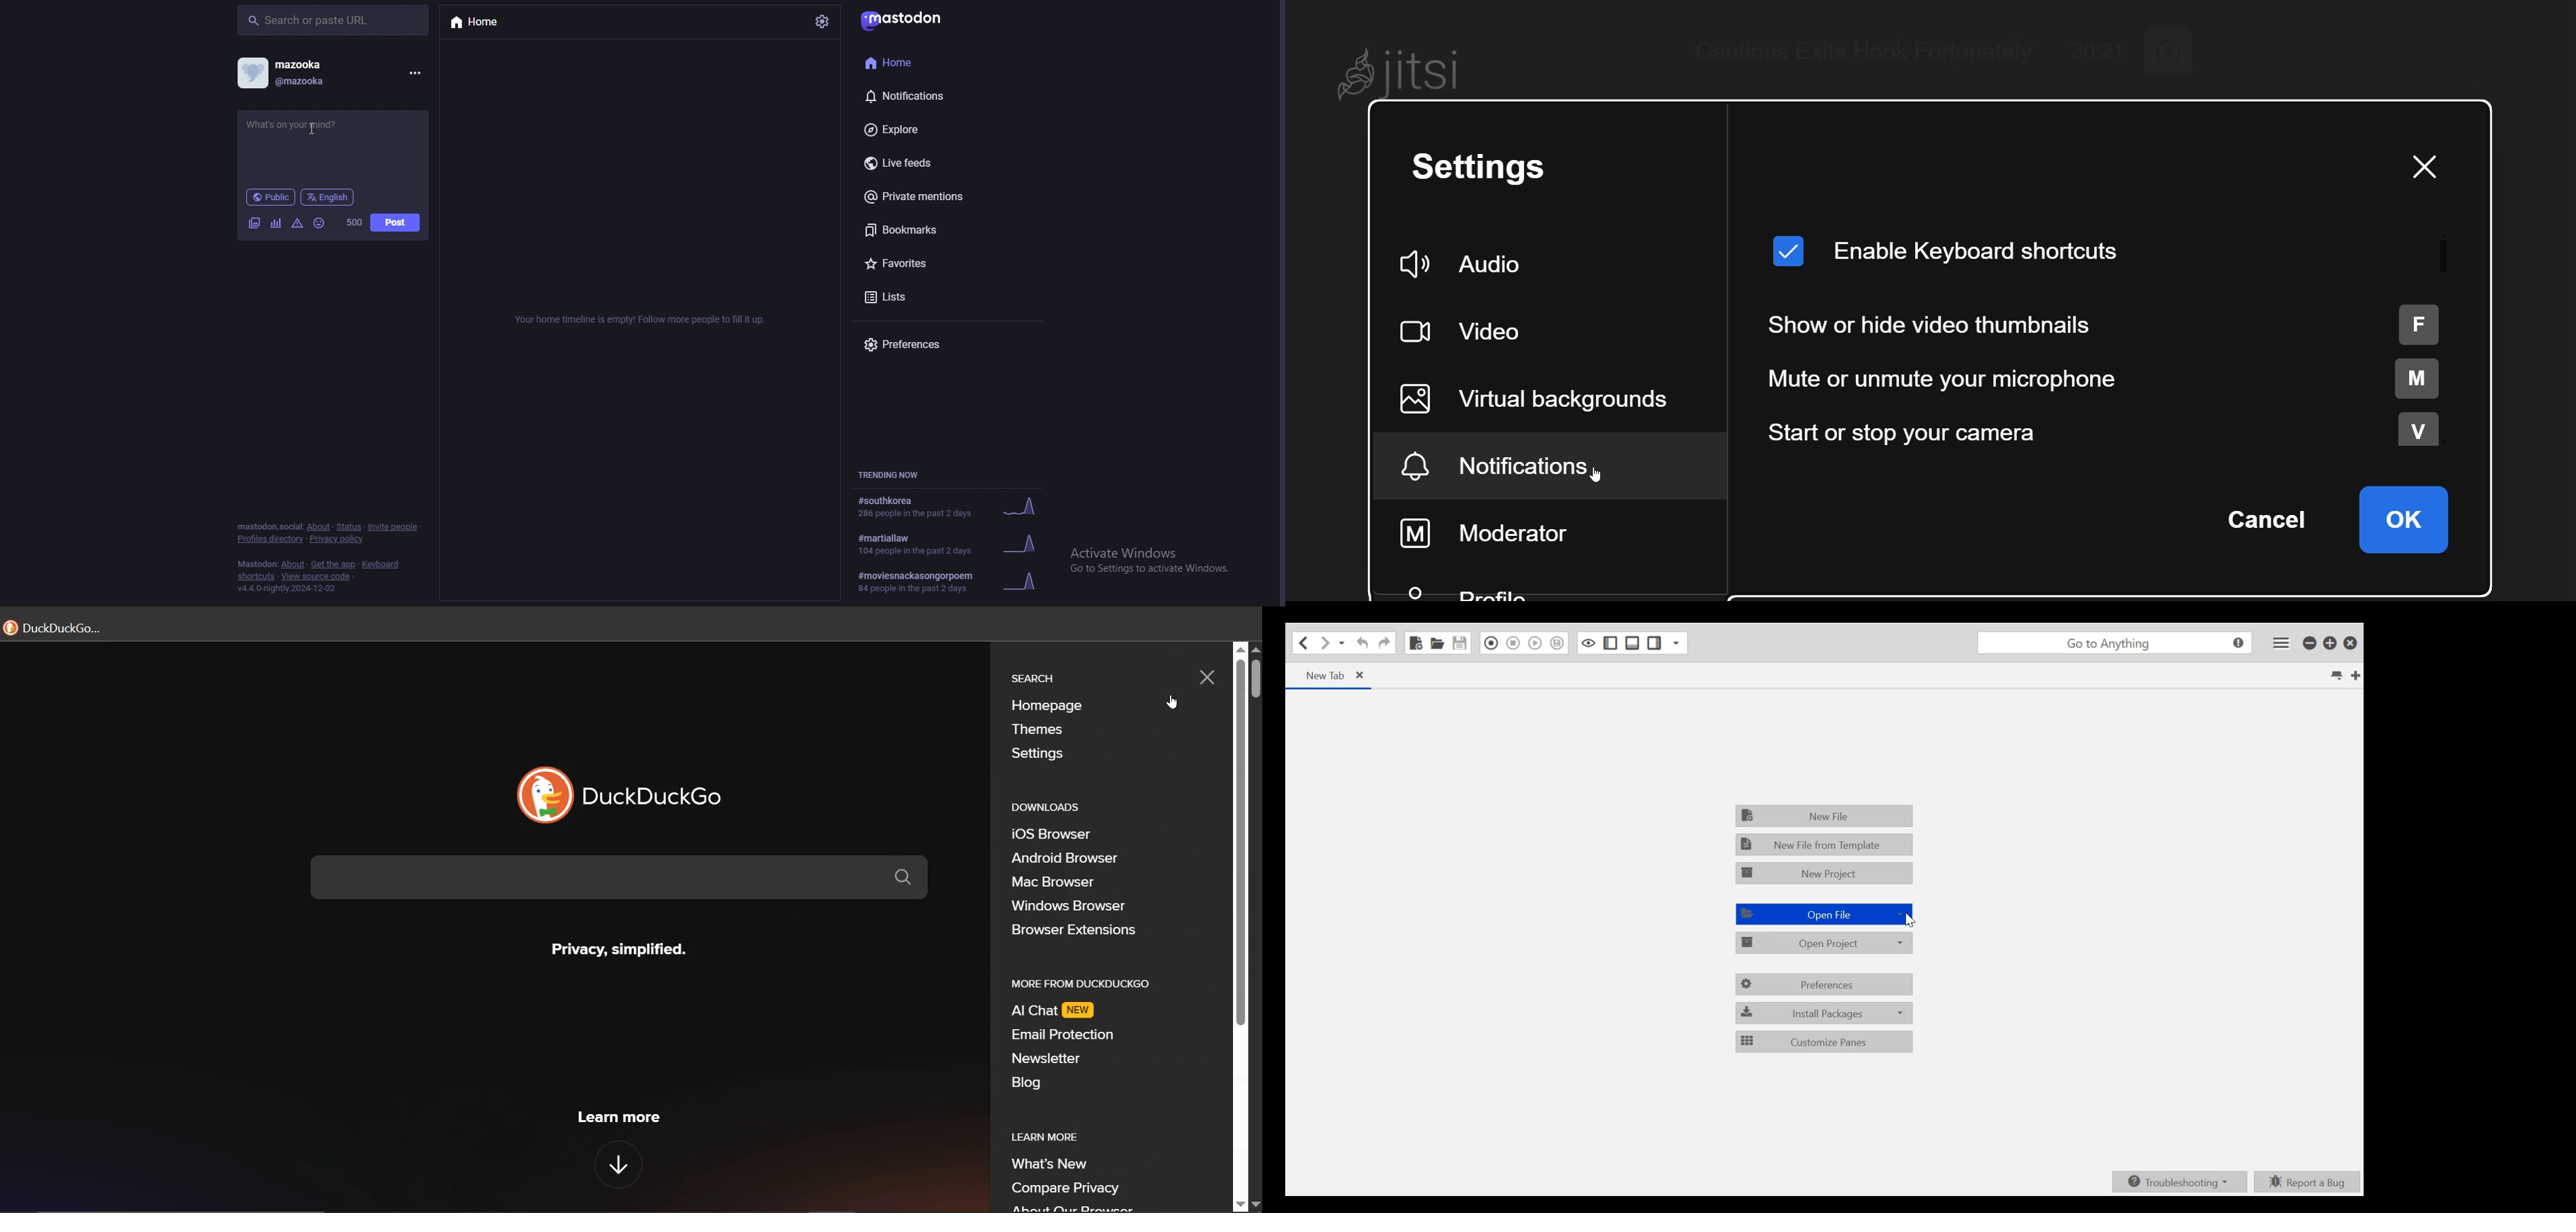  What do you see at coordinates (254, 224) in the screenshot?
I see `images` at bounding box center [254, 224].